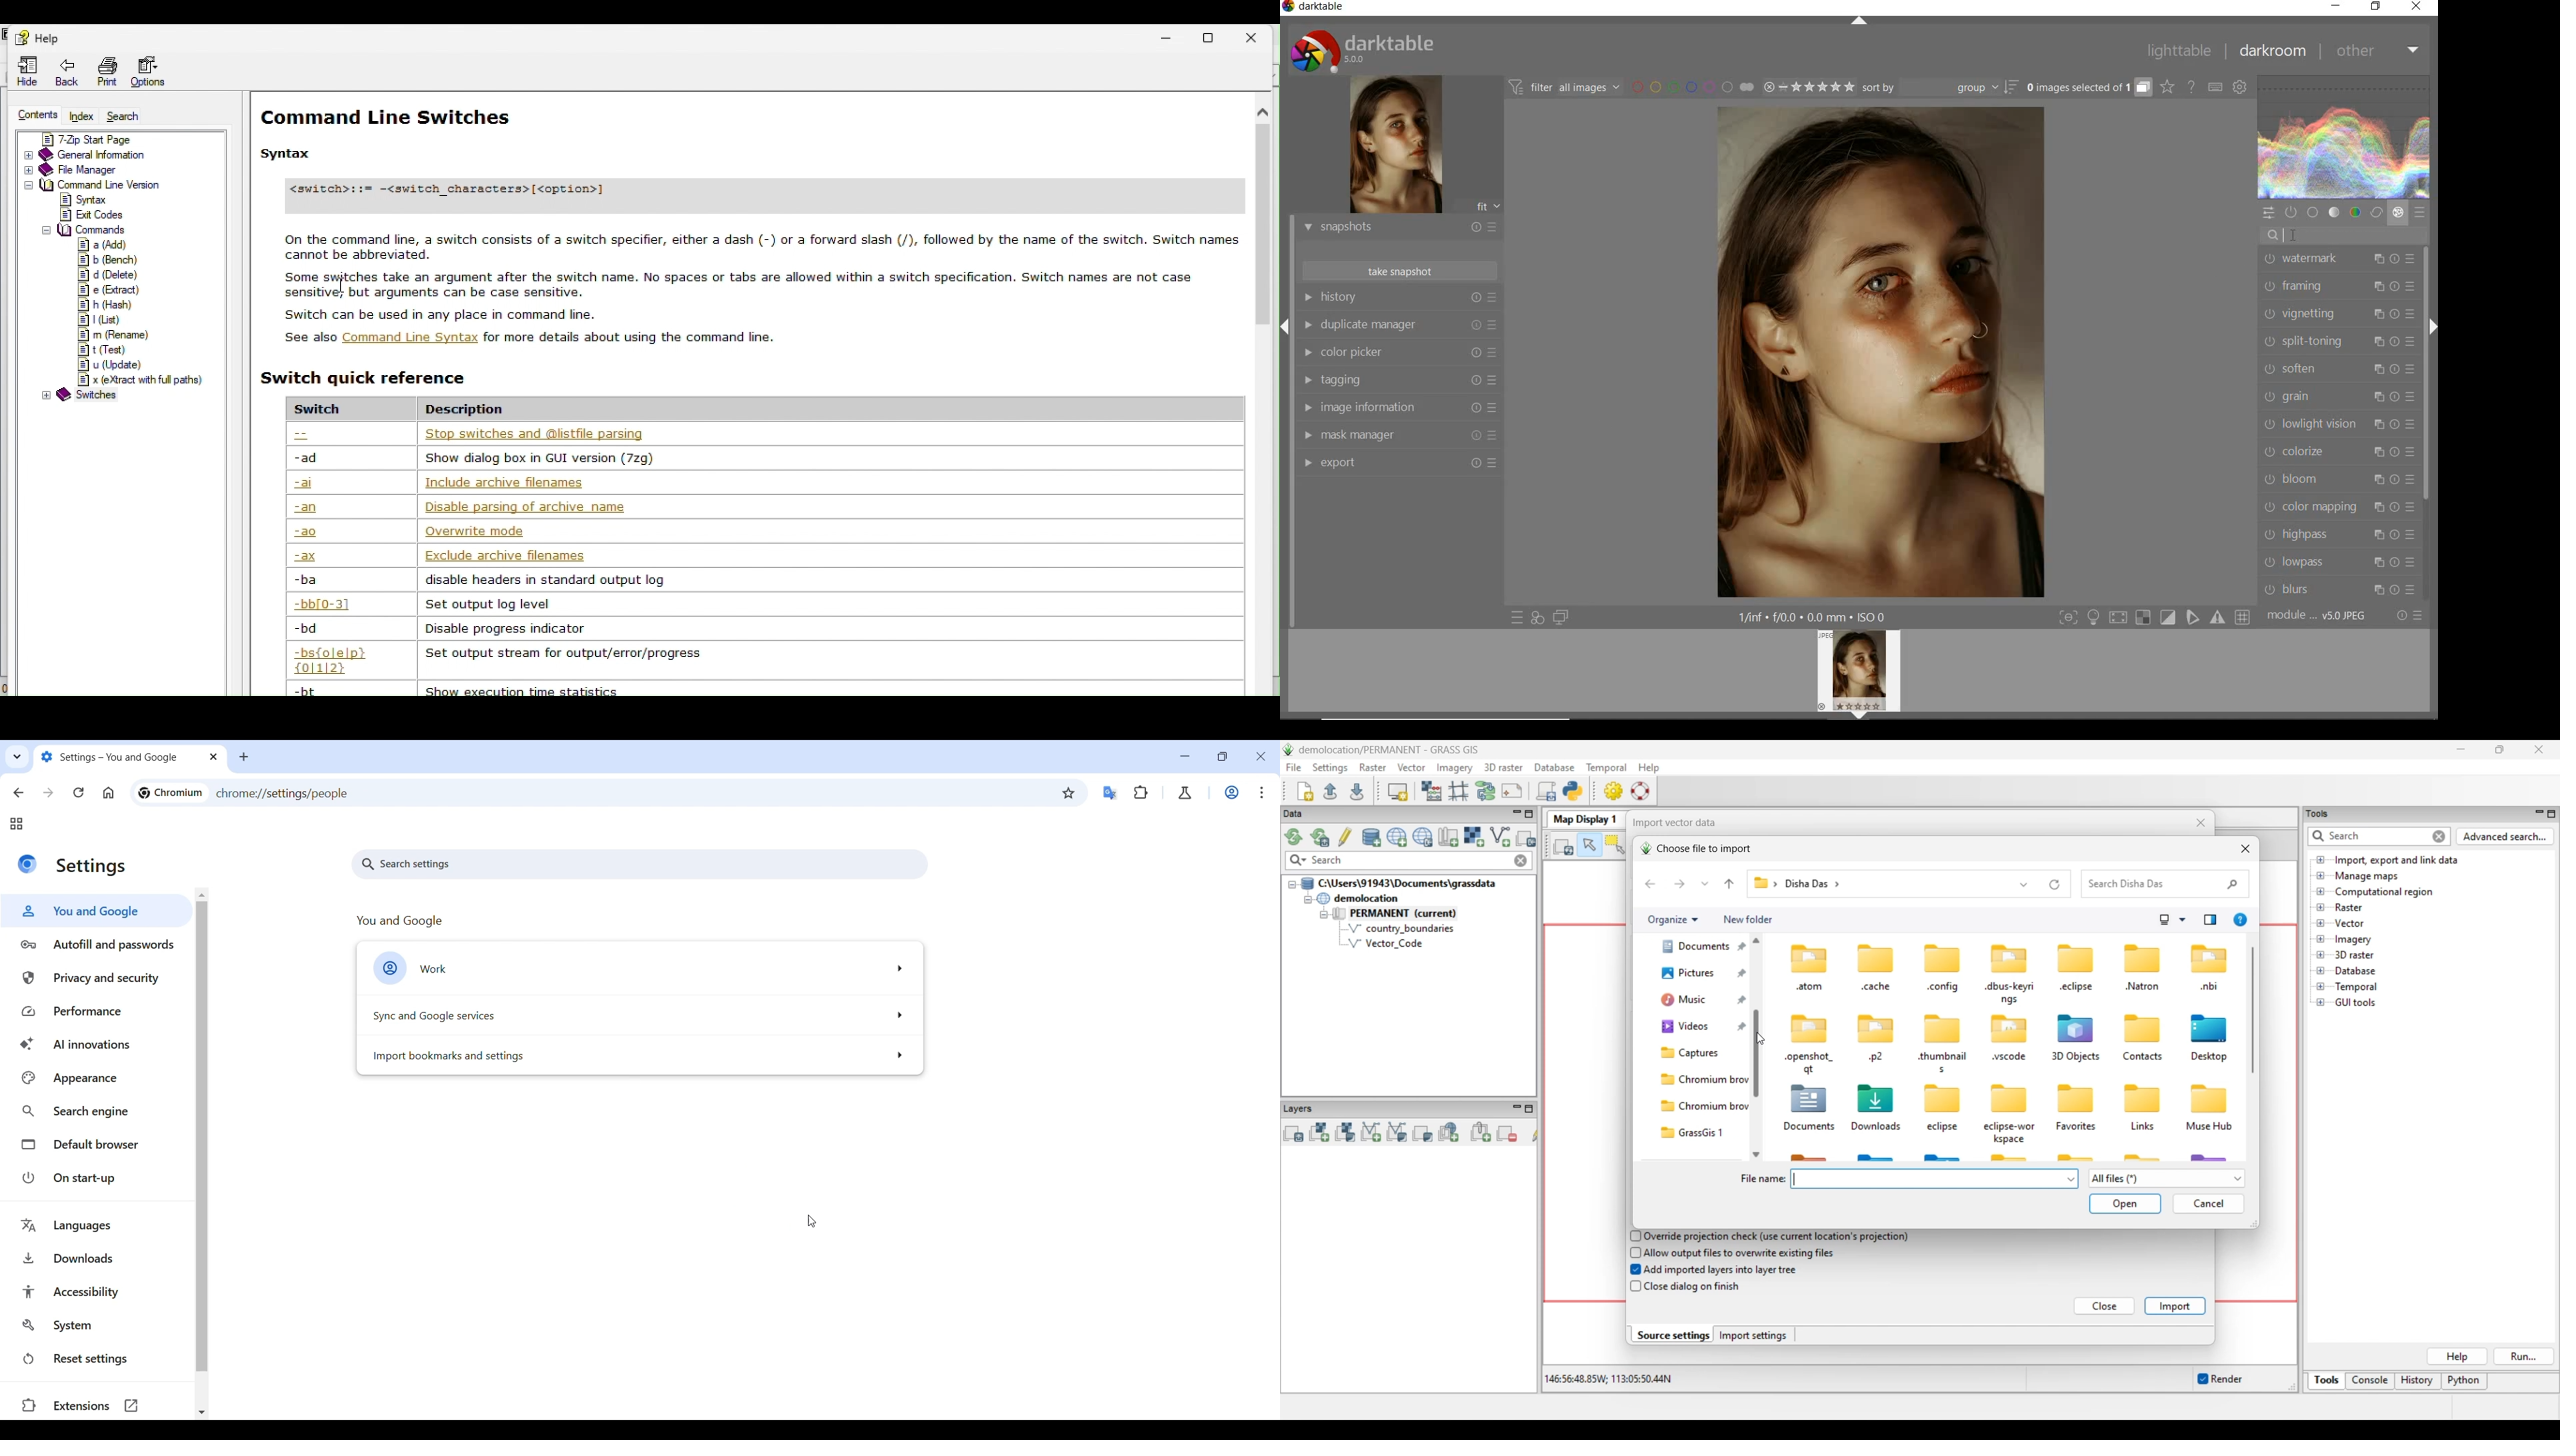  Describe the element at coordinates (2421, 212) in the screenshot. I see `presets` at that location.